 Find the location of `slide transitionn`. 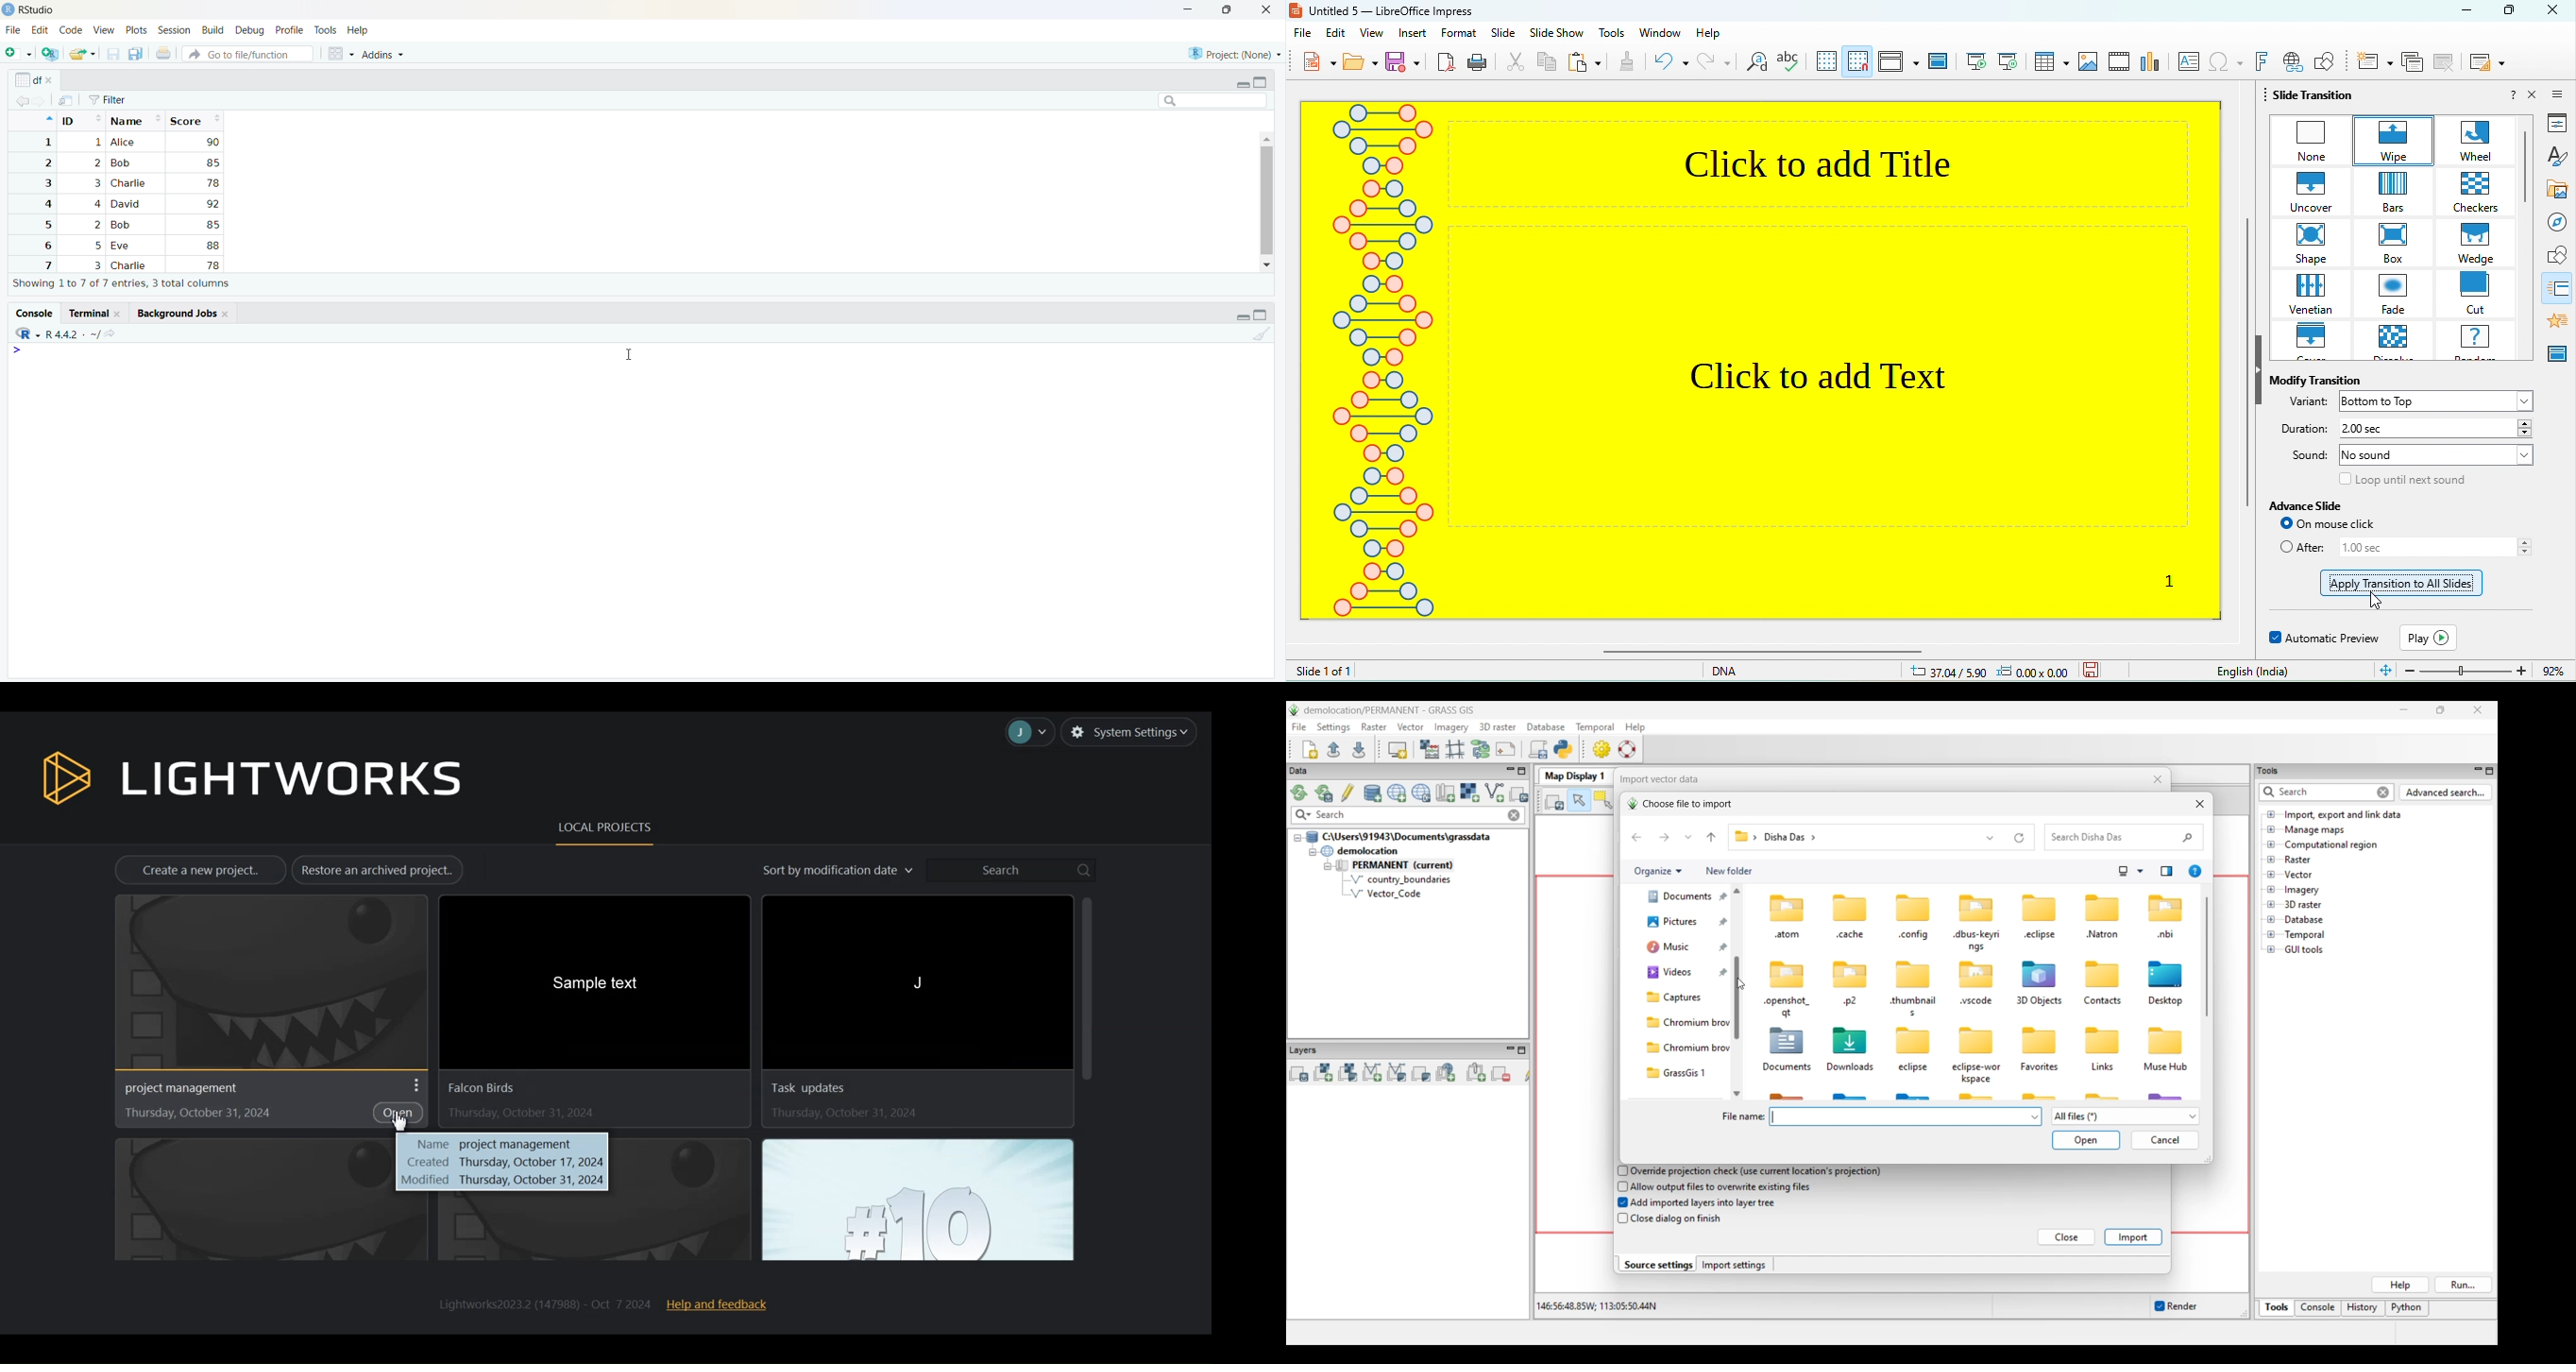

slide transitionn is located at coordinates (2558, 286).